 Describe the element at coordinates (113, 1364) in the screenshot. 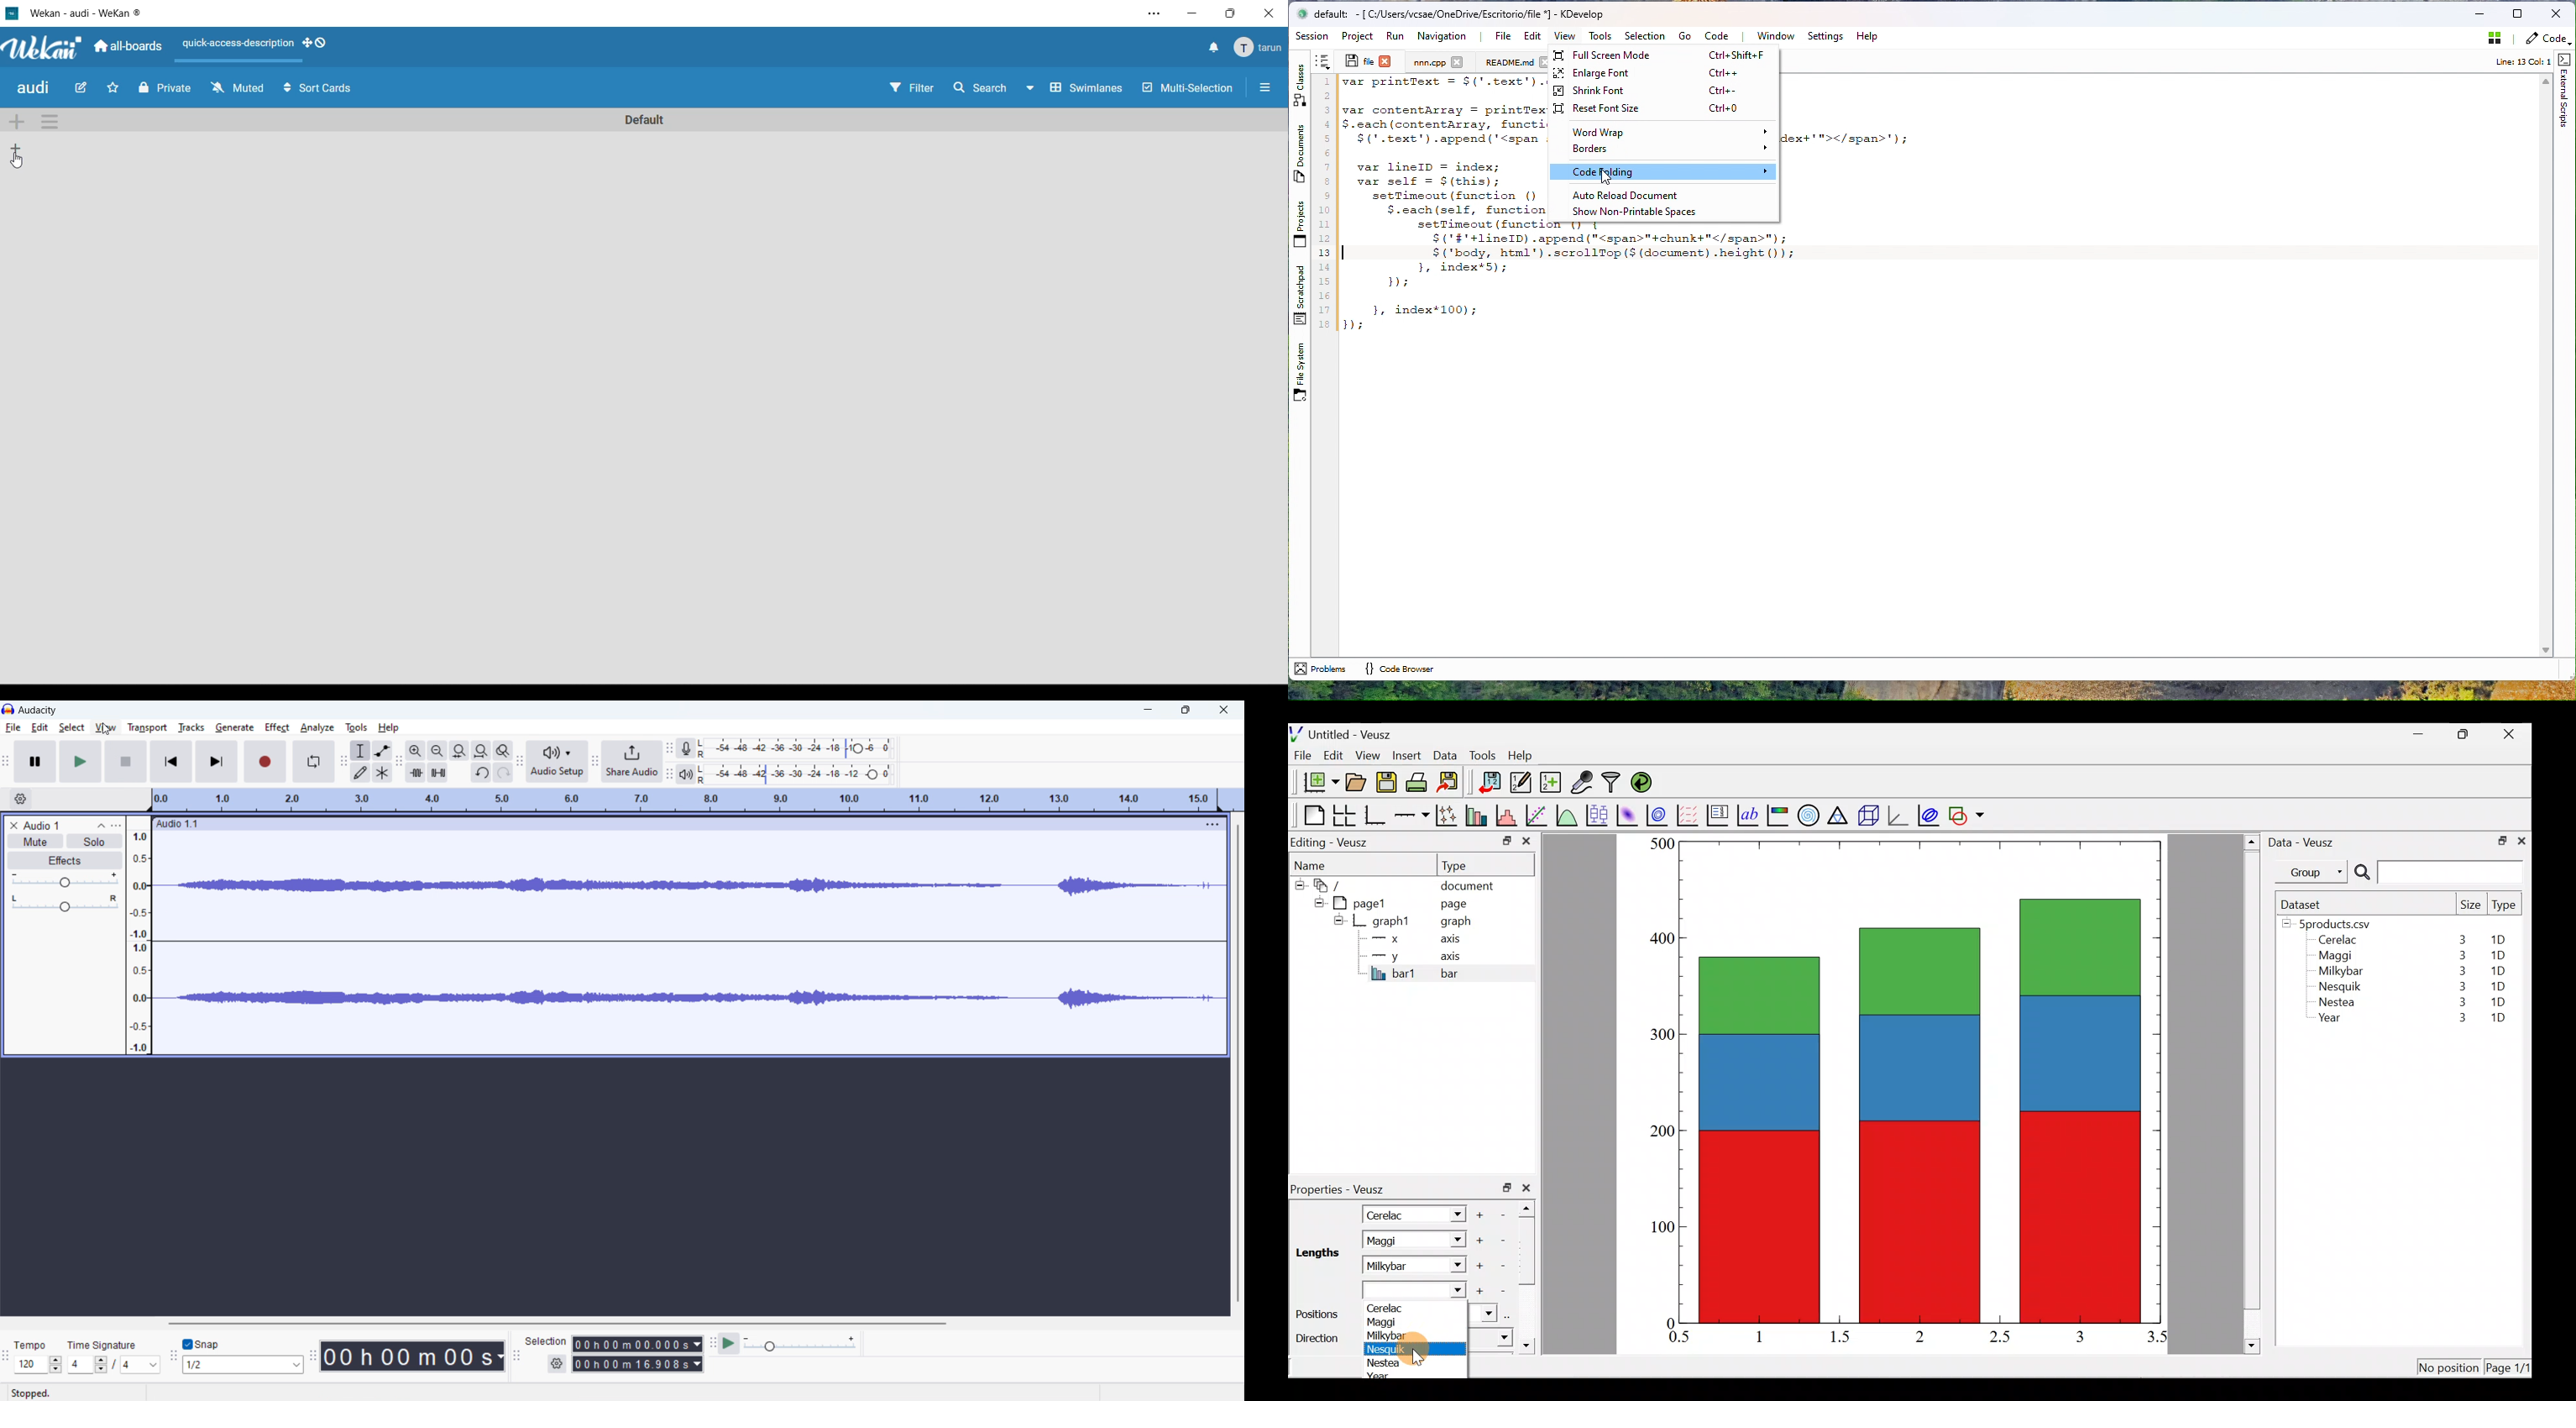

I see `set time signature` at that location.